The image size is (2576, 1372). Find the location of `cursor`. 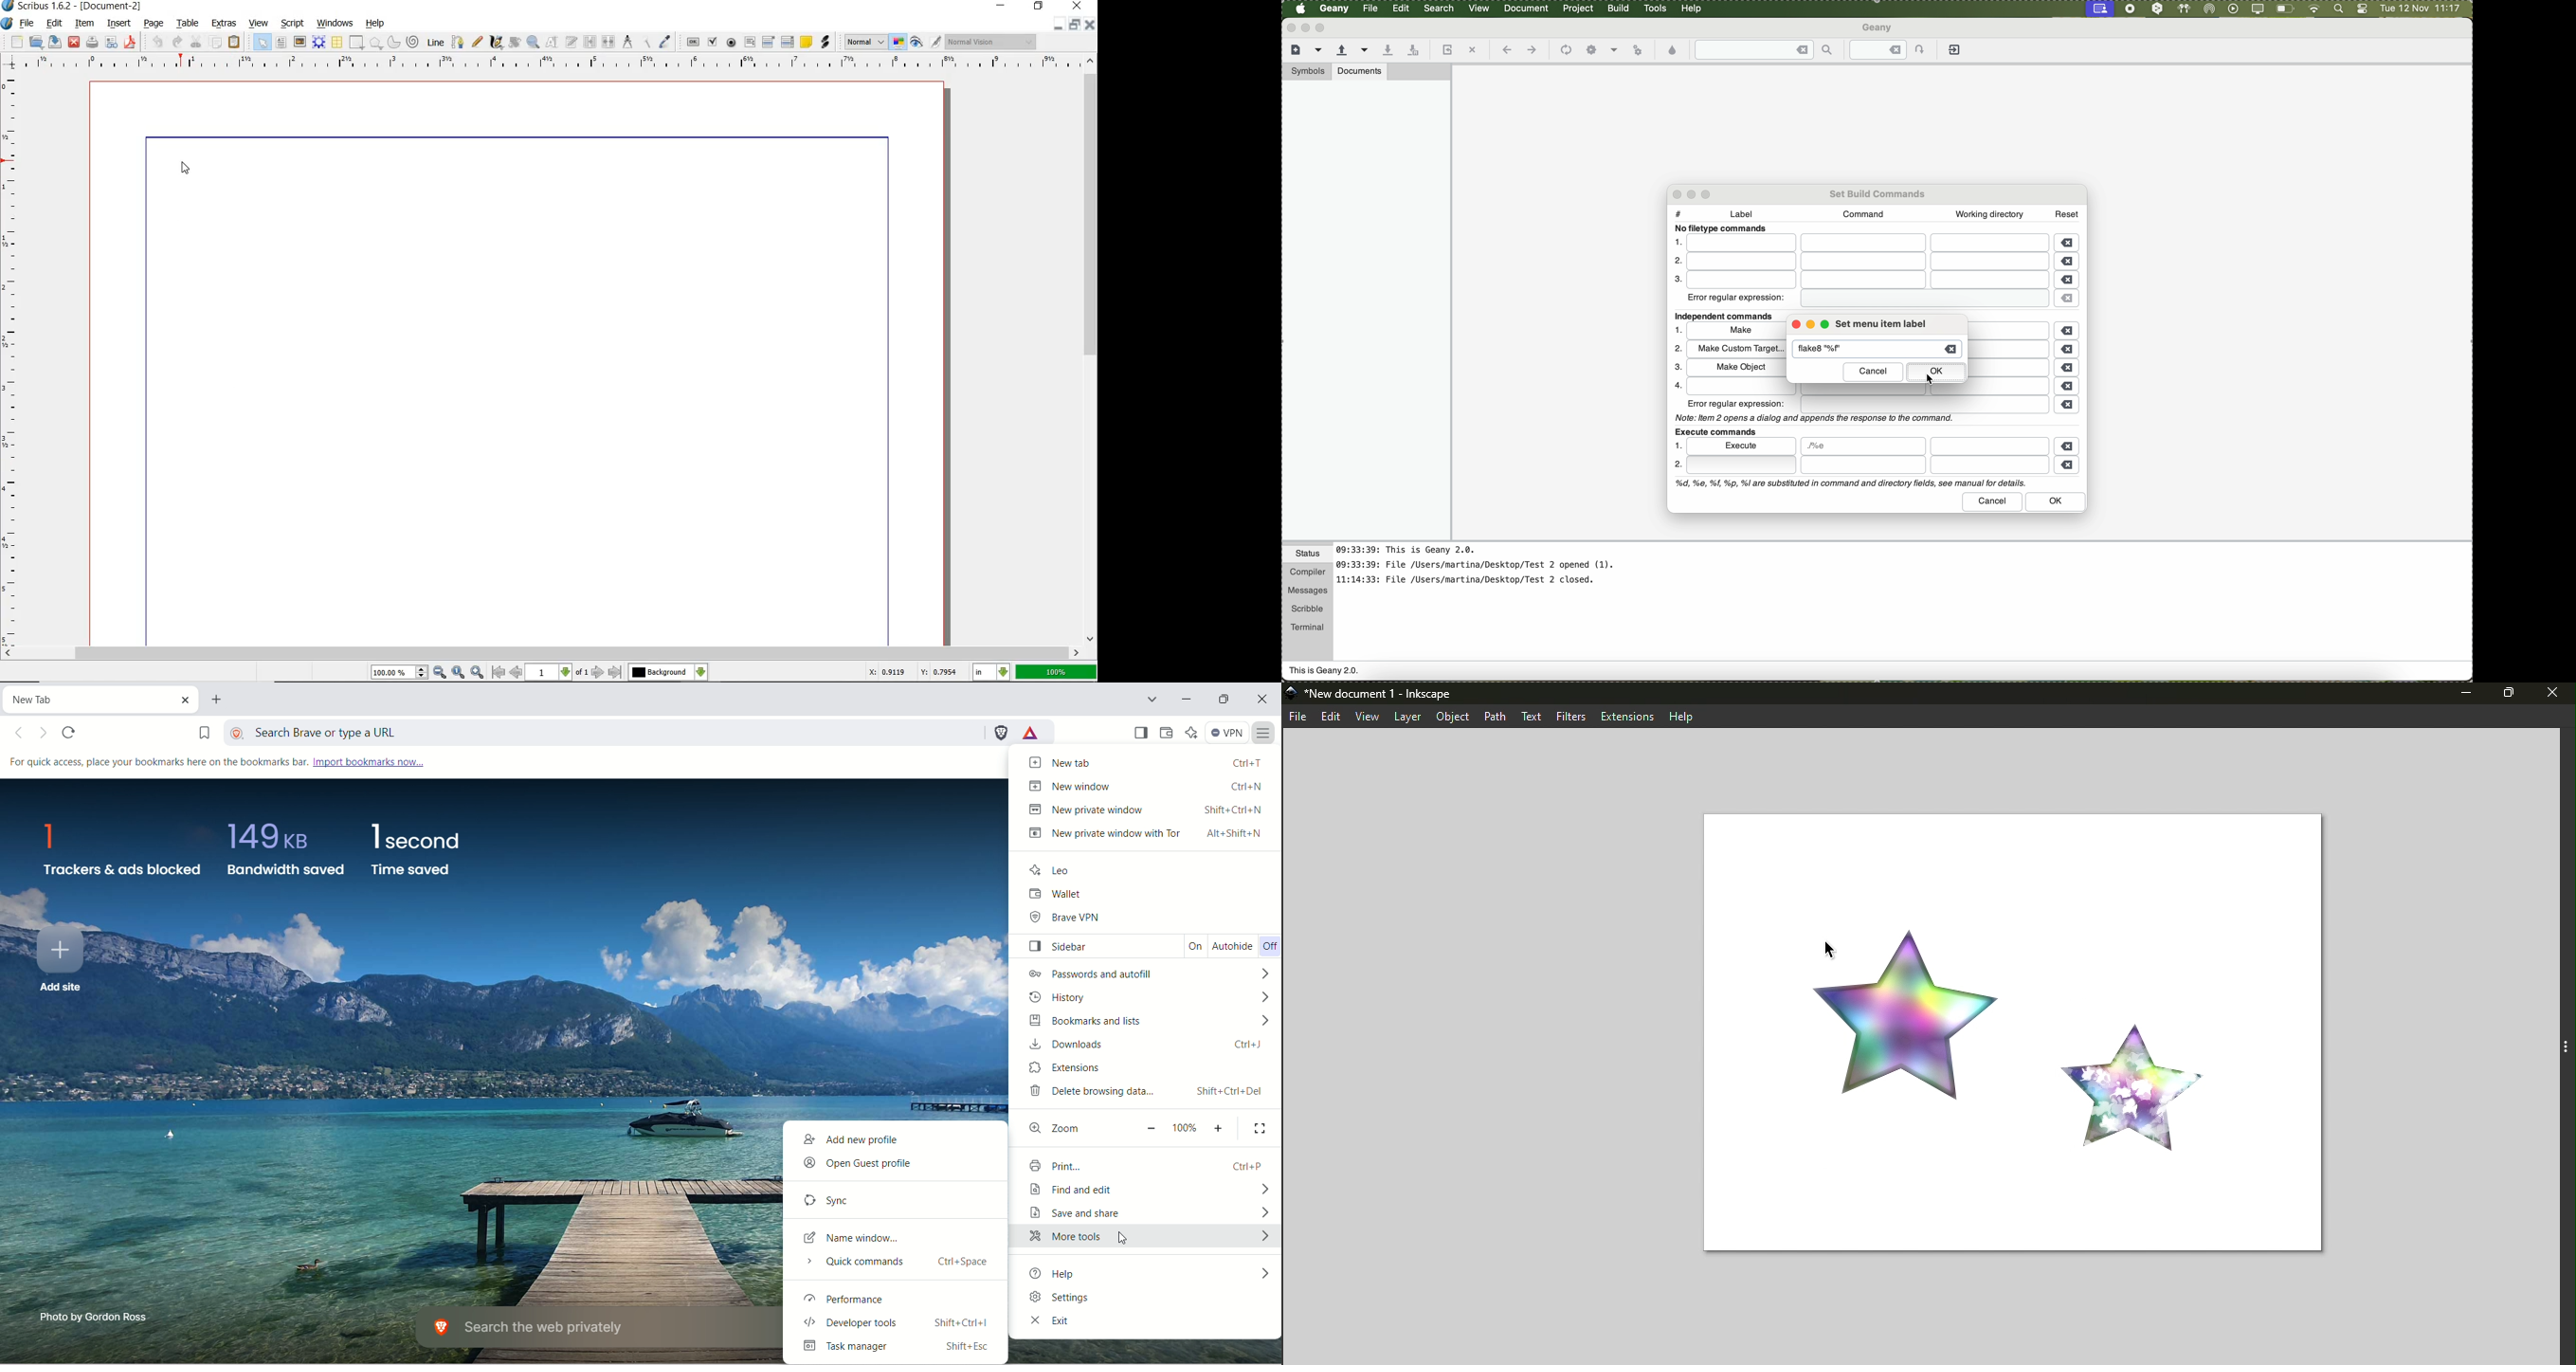

cursor is located at coordinates (186, 168).